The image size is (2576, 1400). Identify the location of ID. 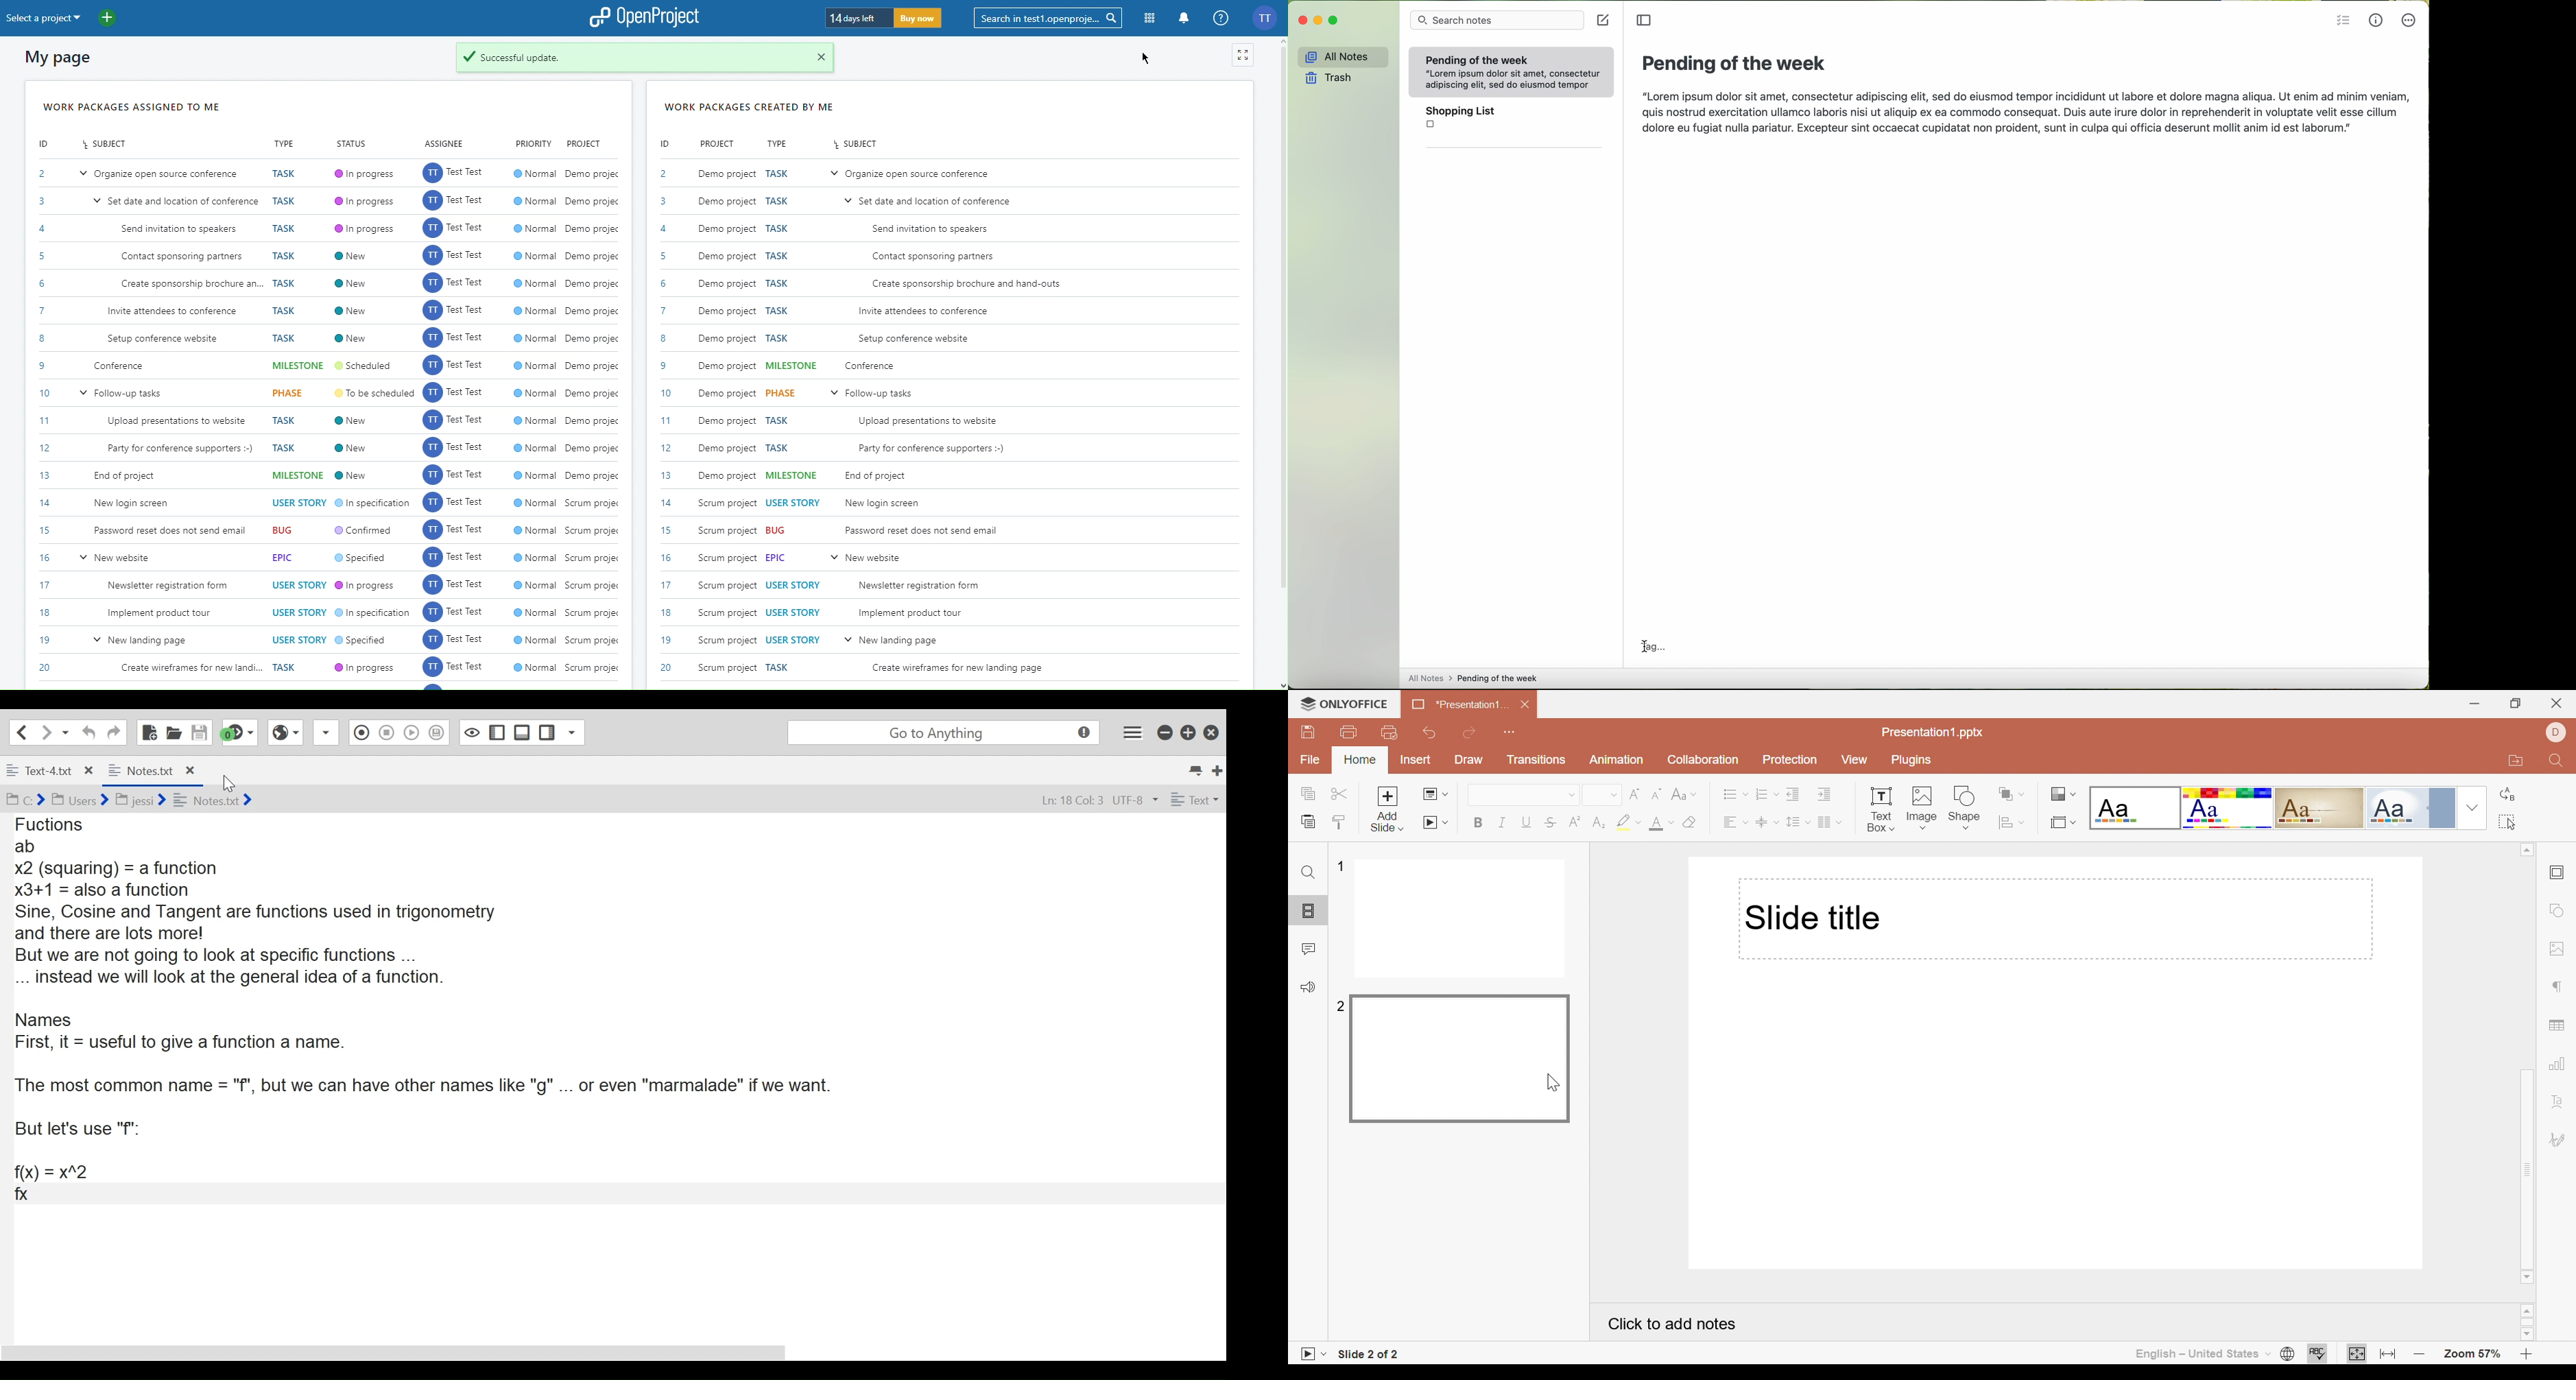
(47, 144).